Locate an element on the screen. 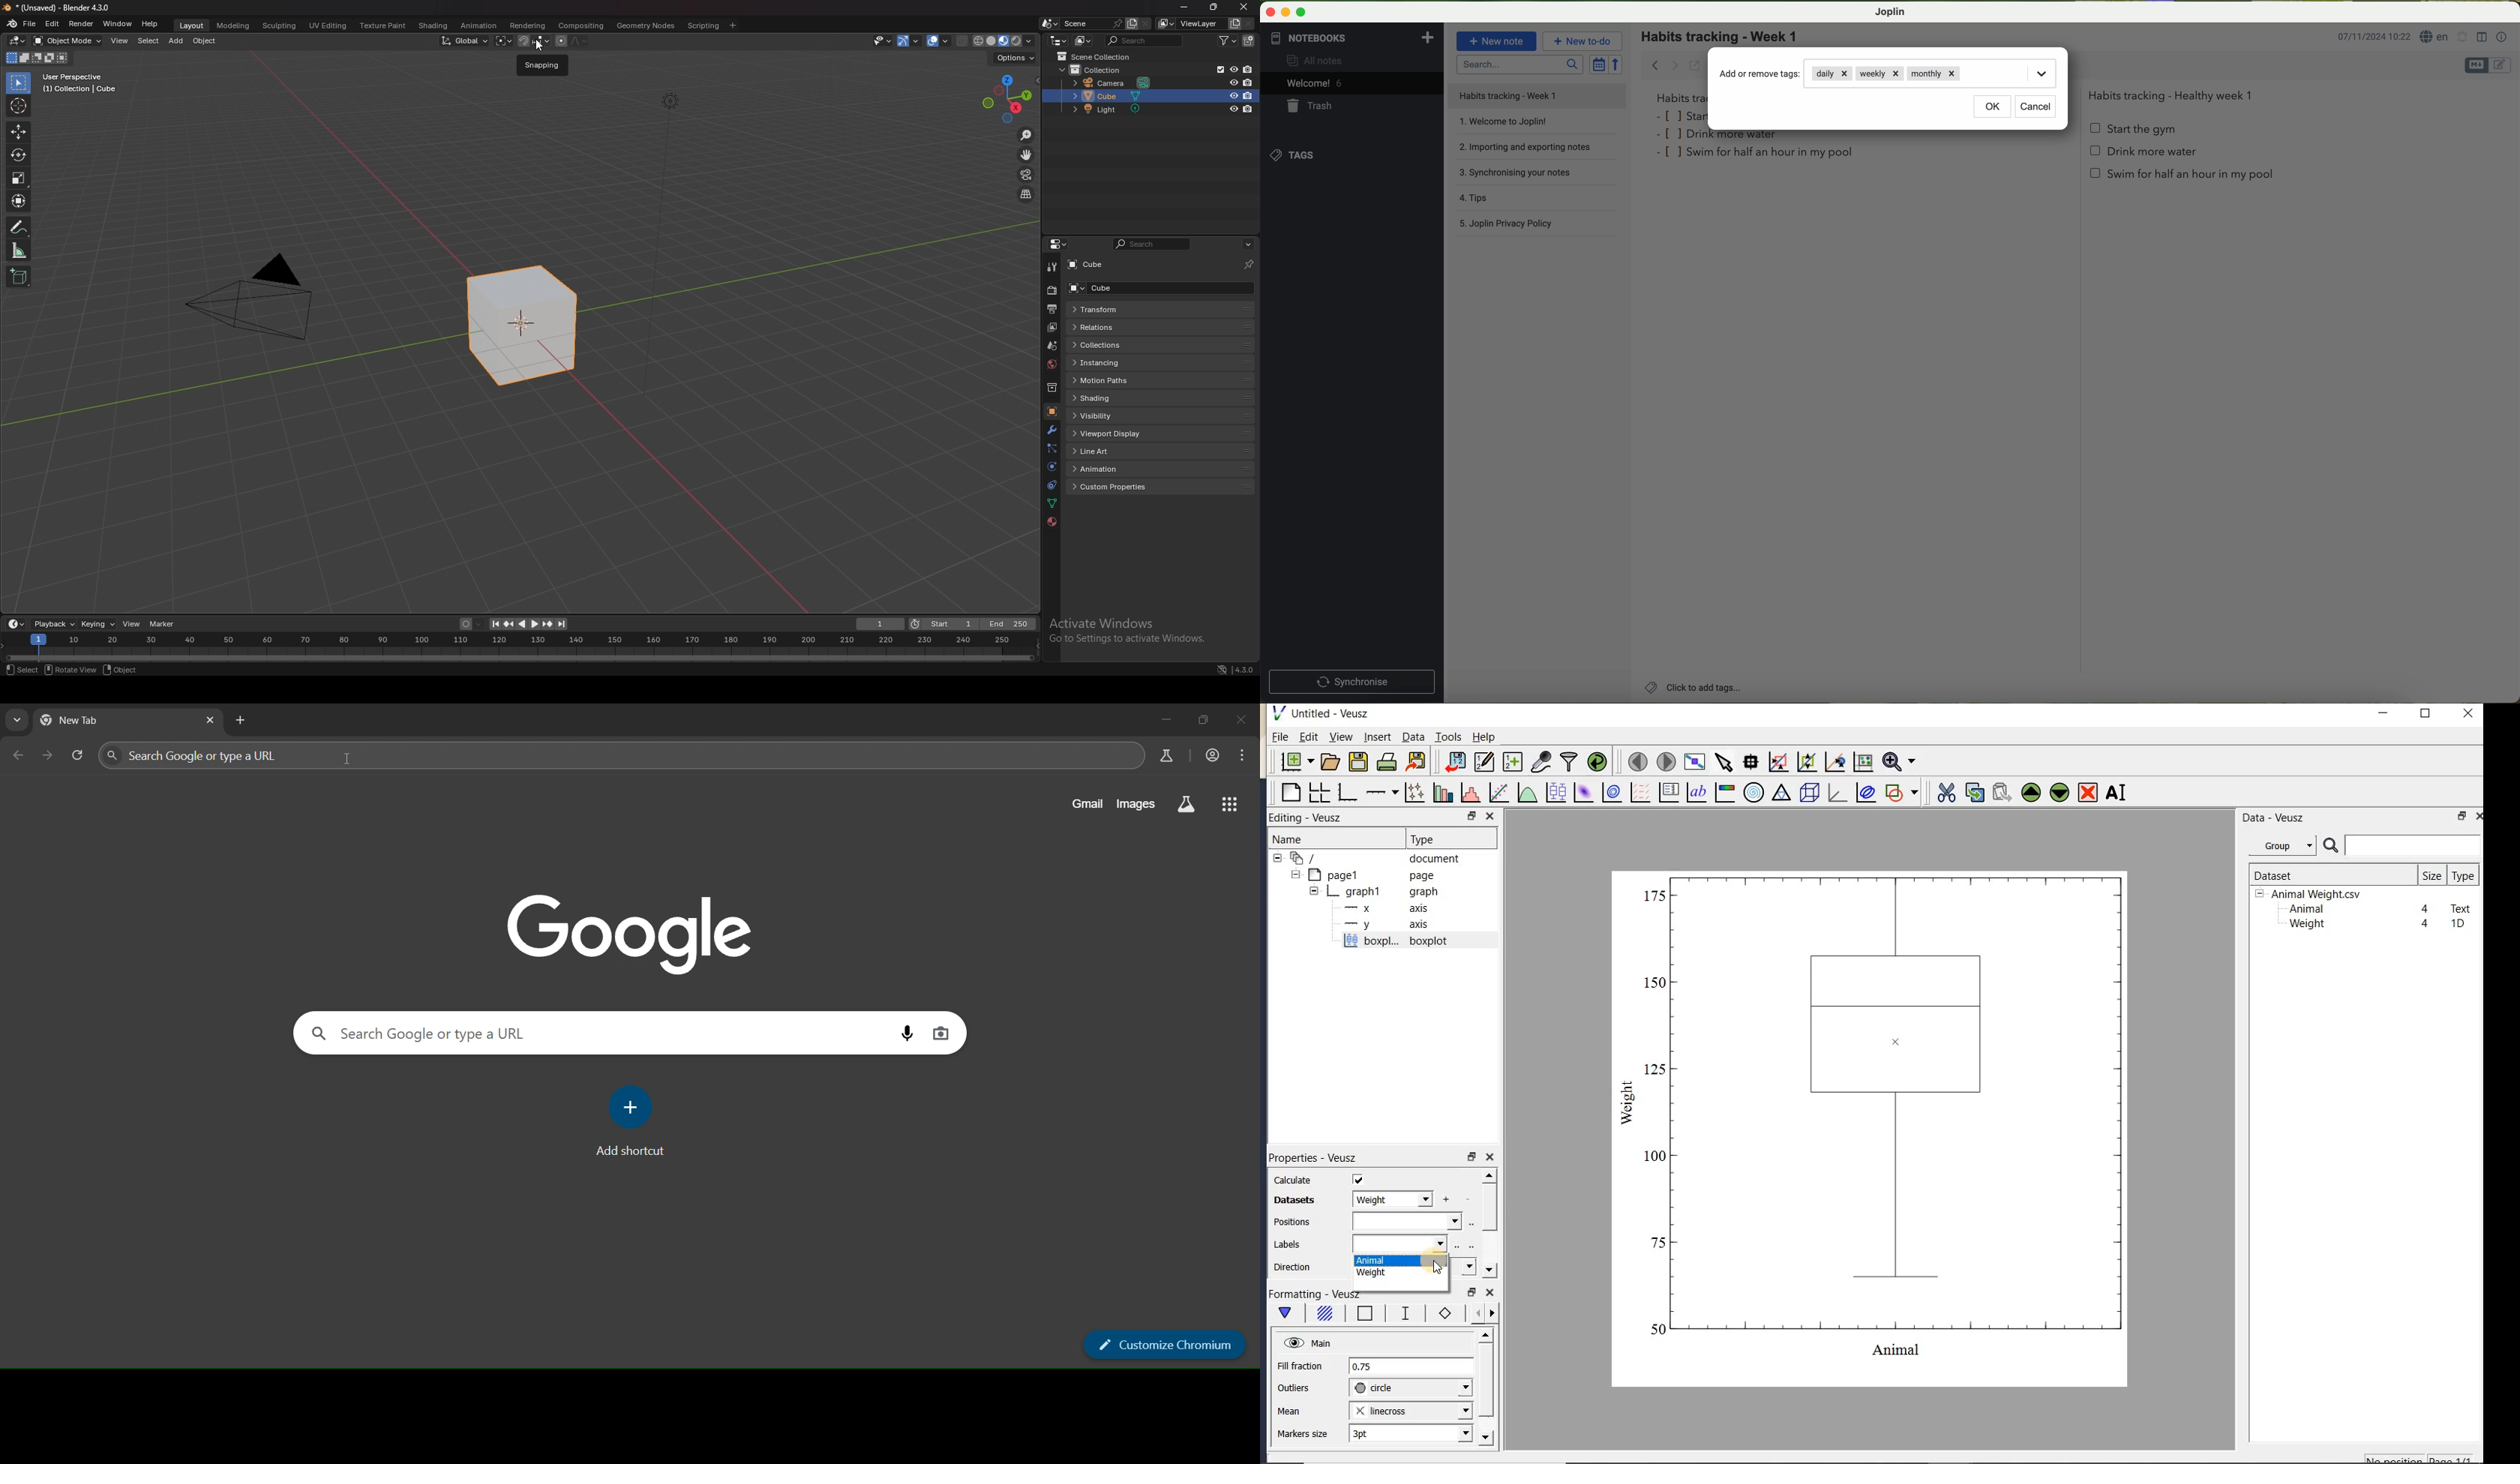  click on add tags is located at coordinates (1690, 686).